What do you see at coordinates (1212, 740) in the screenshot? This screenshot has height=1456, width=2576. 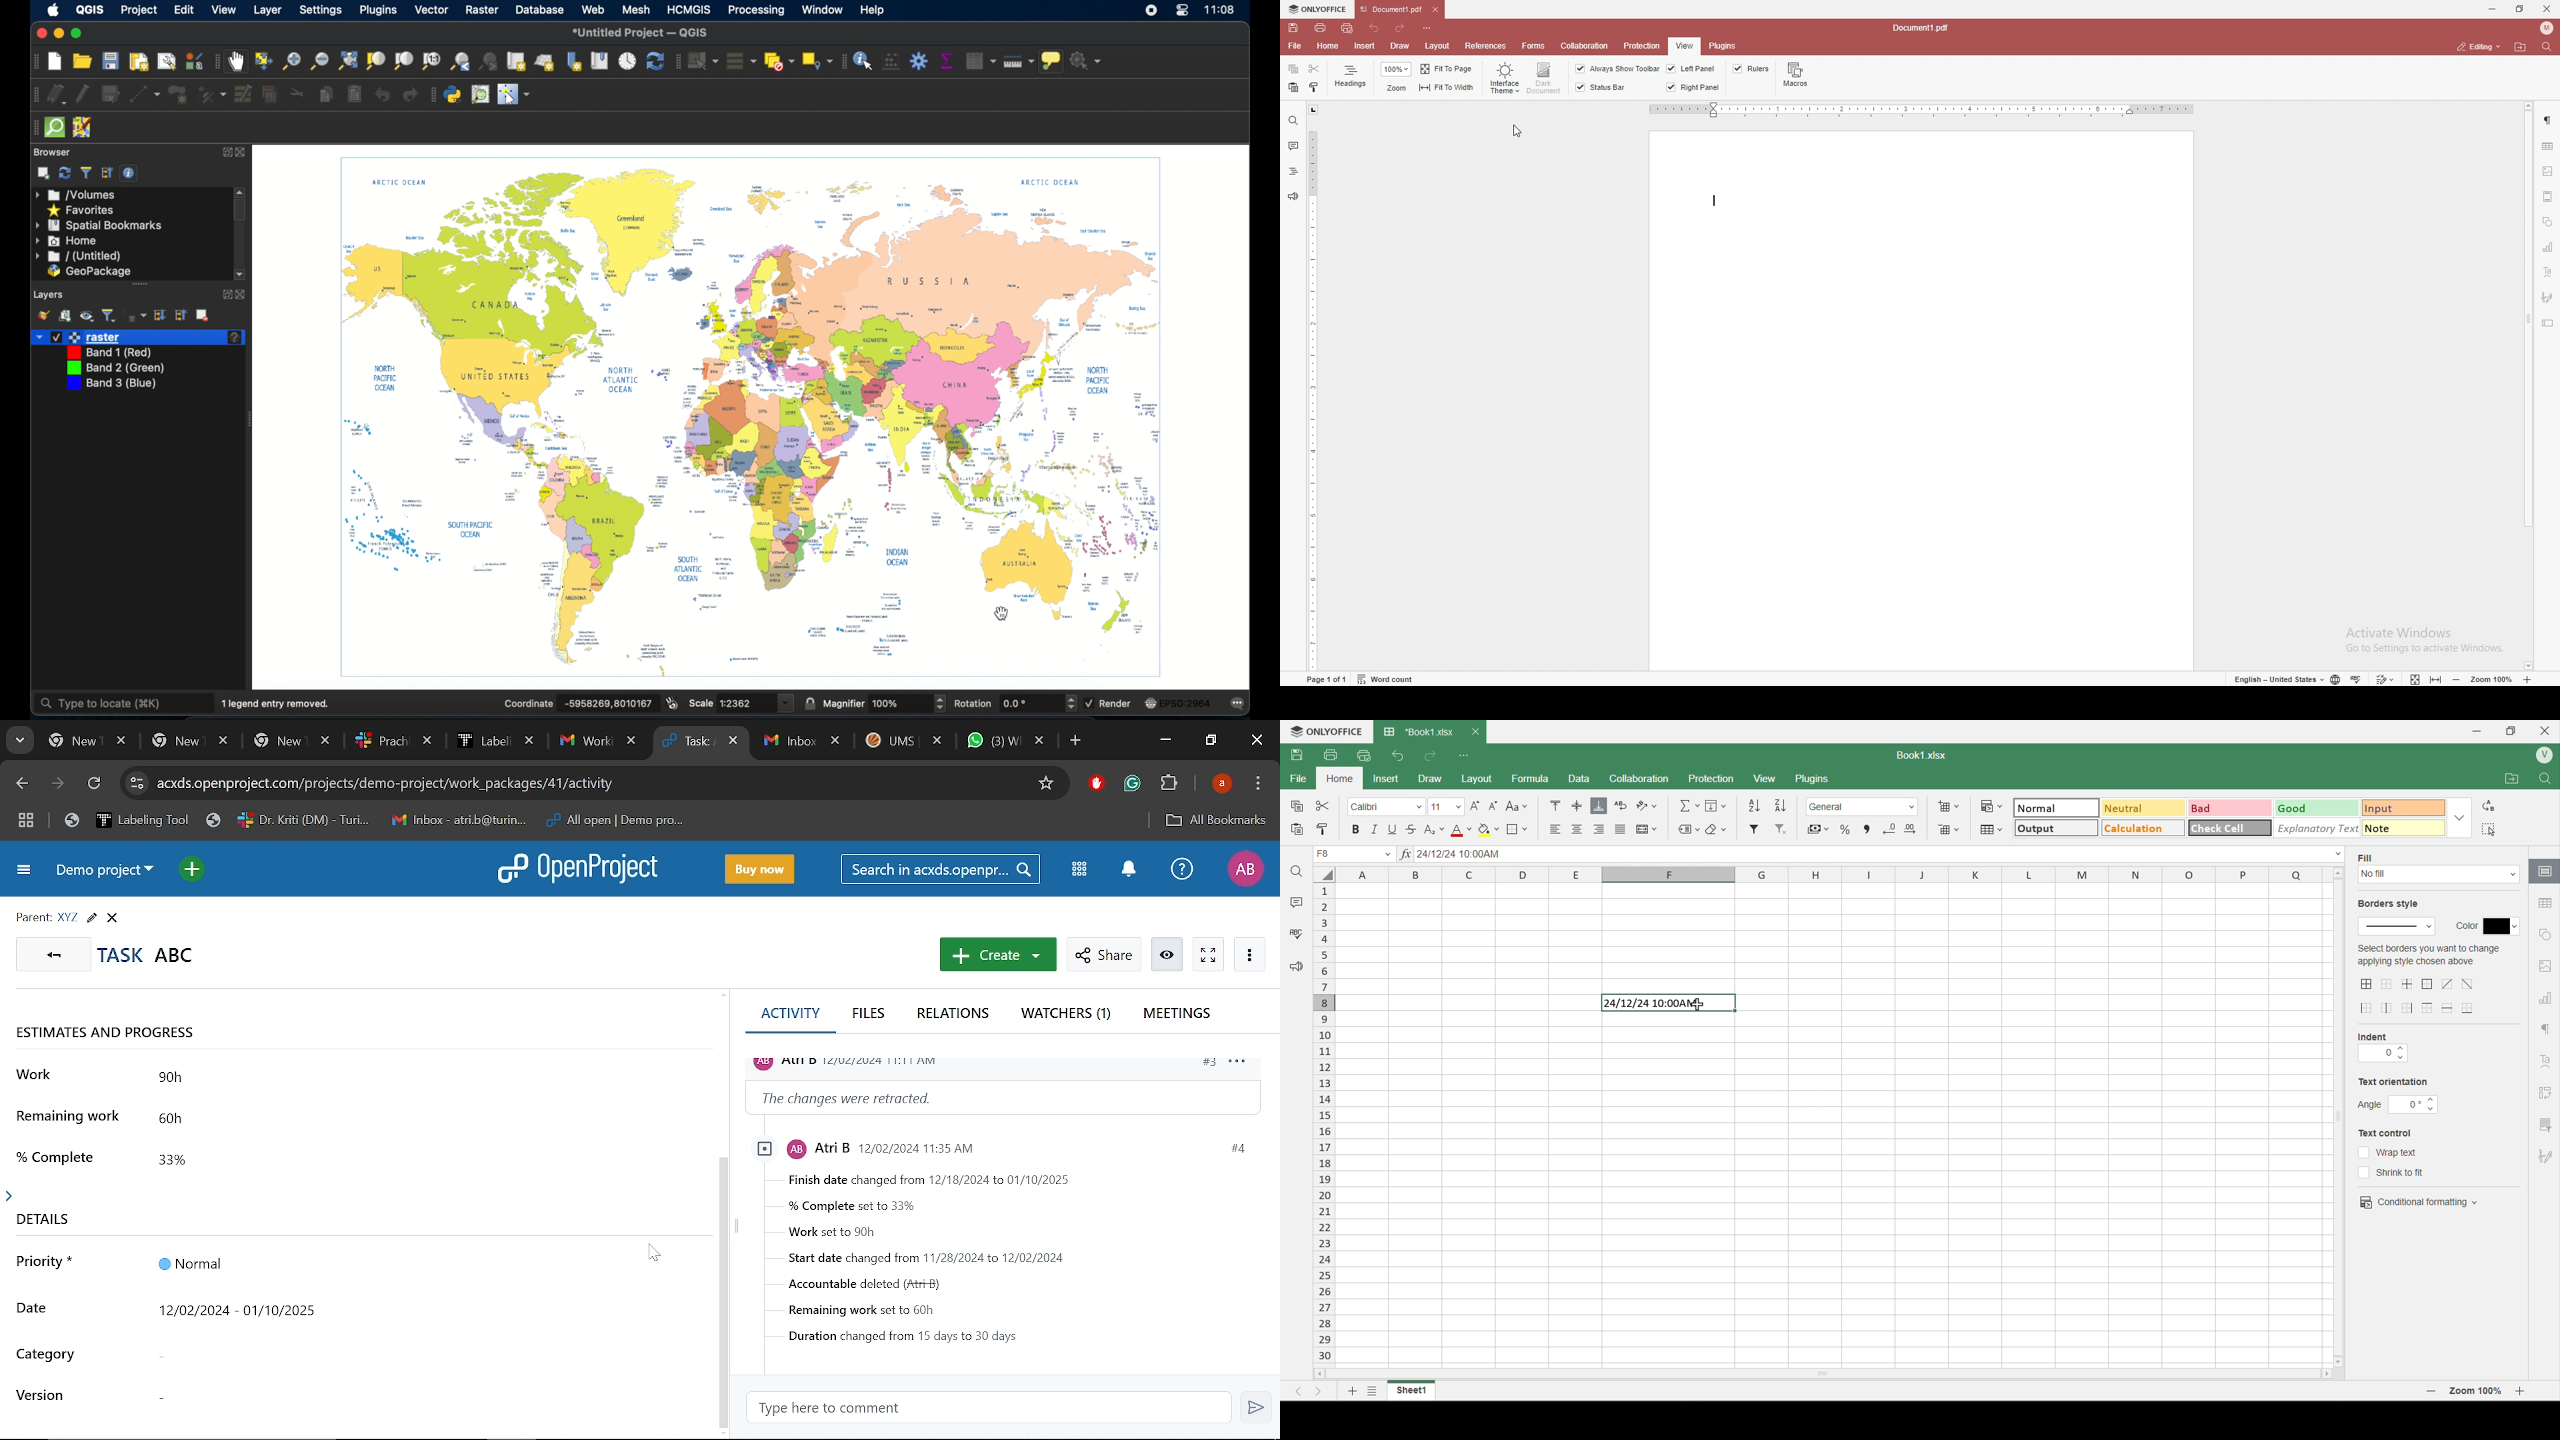 I see `Restore down` at bounding box center [1212, 740].